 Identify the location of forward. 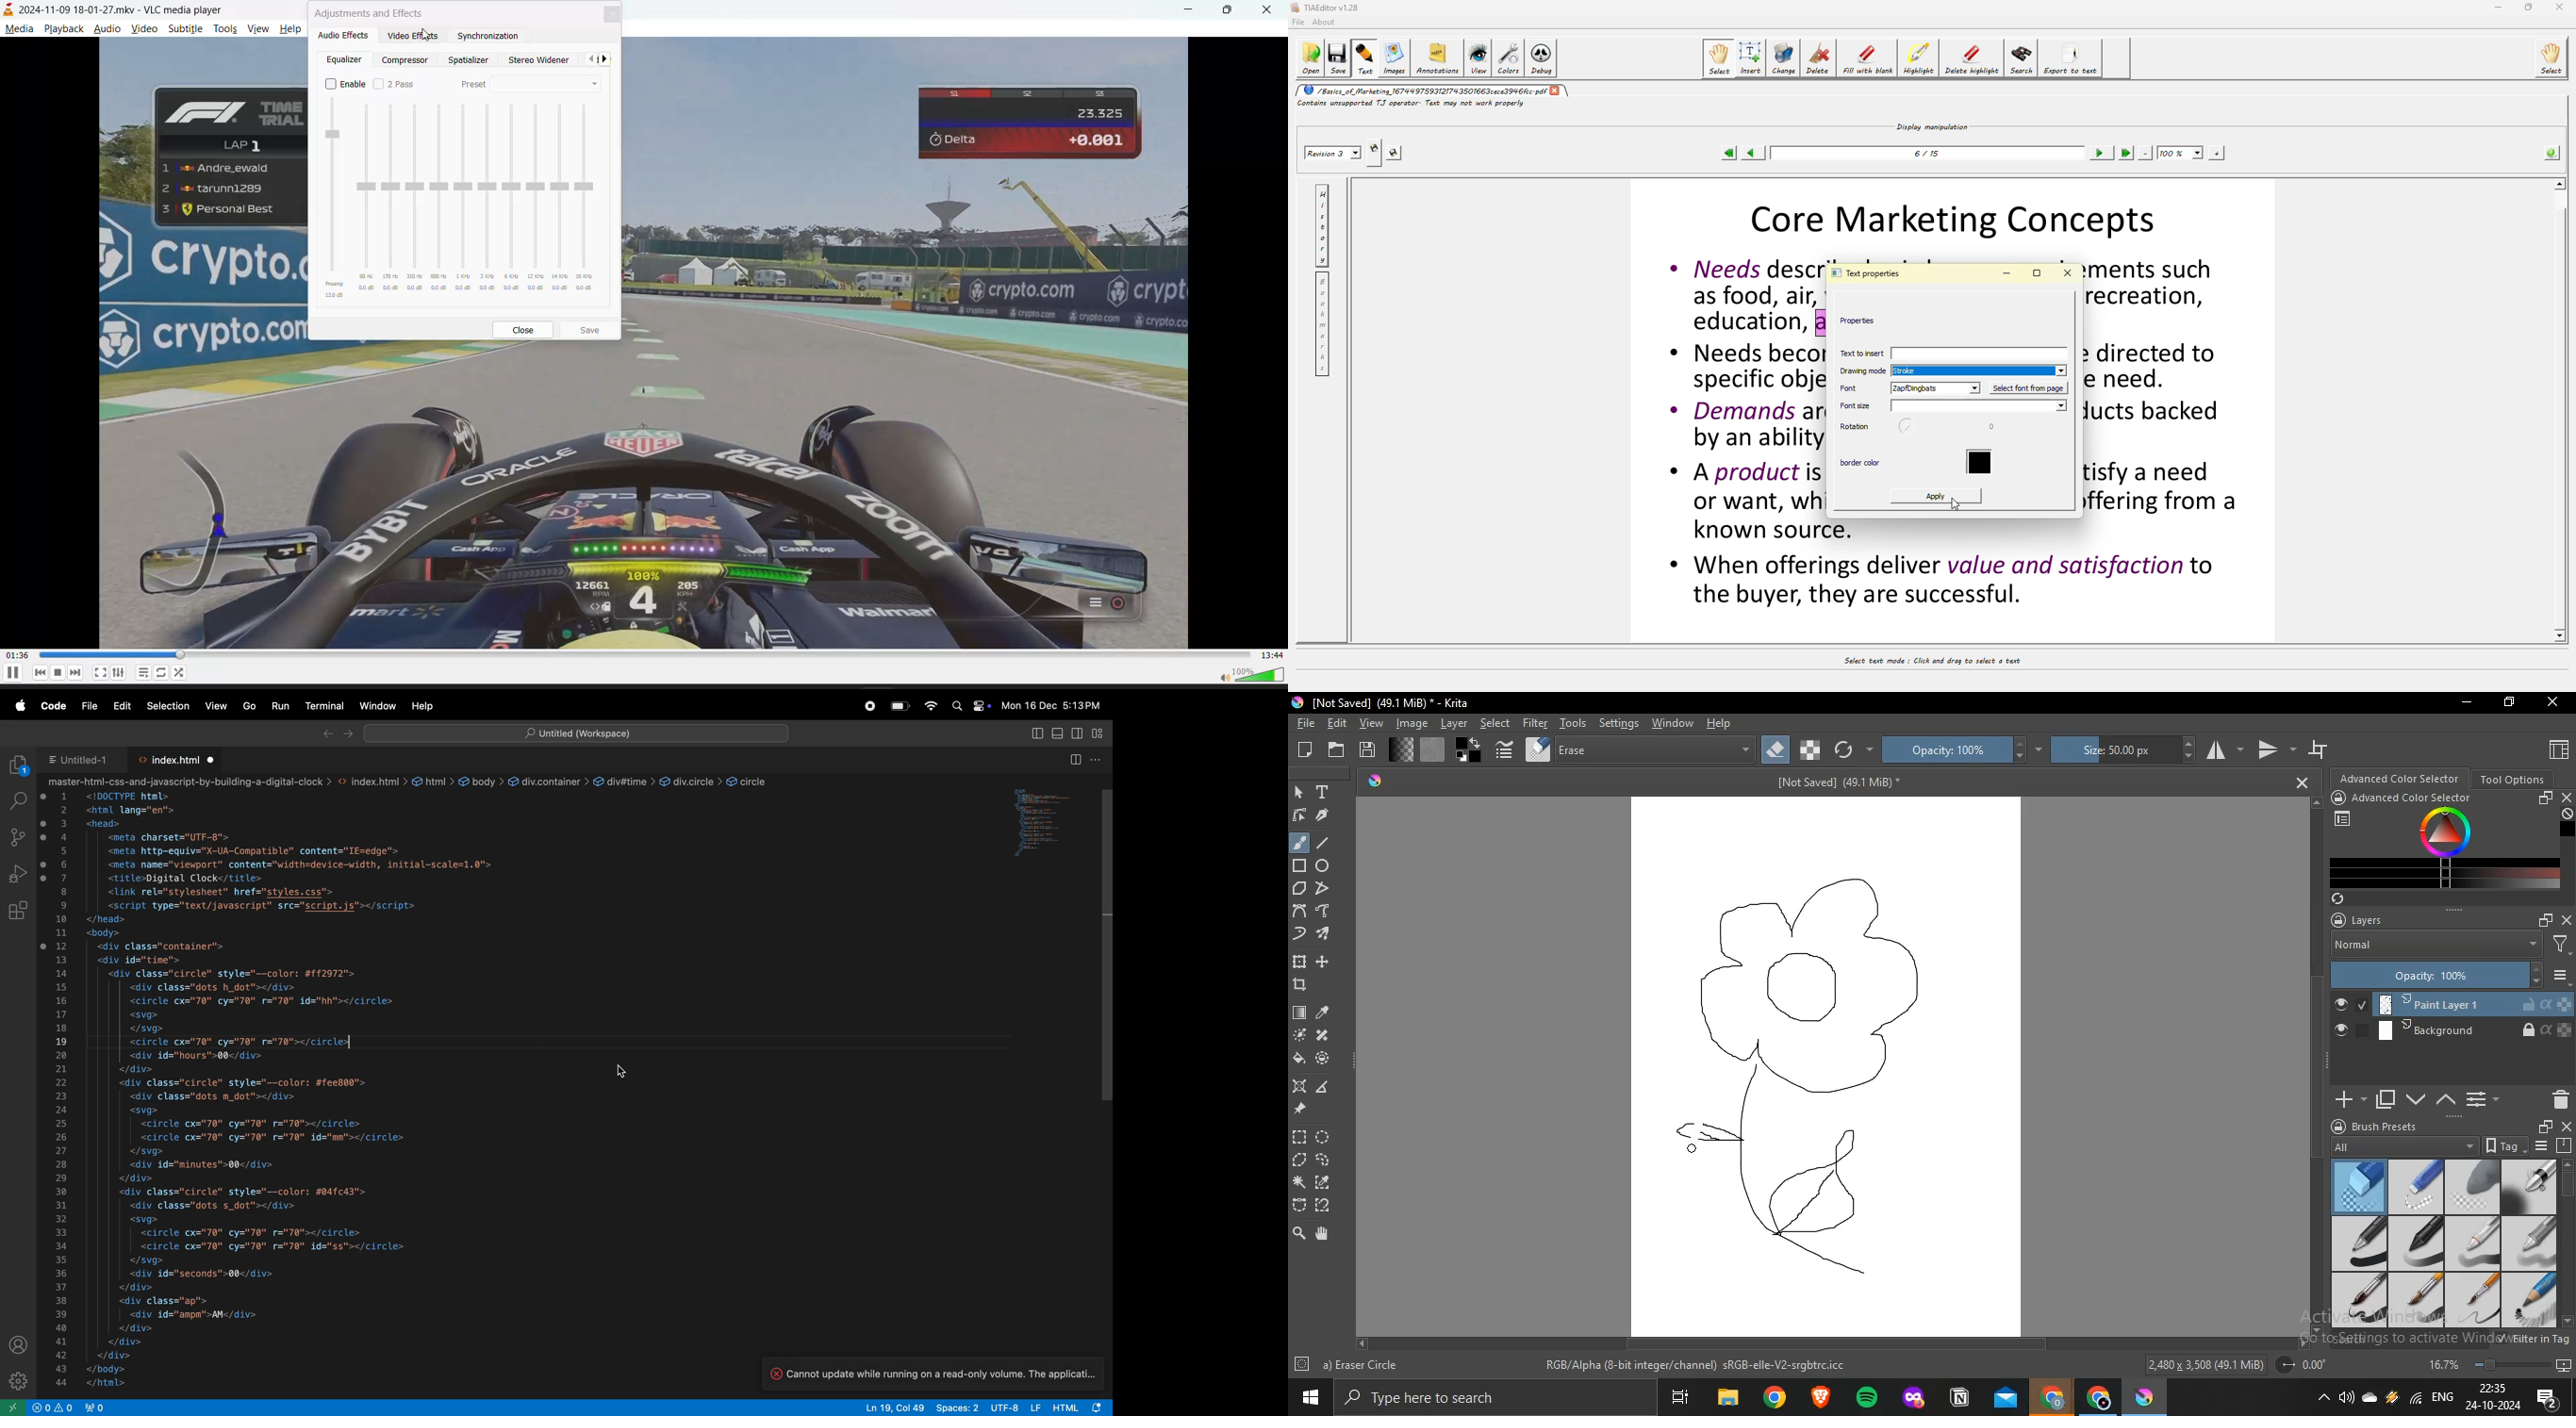
(348, 732).